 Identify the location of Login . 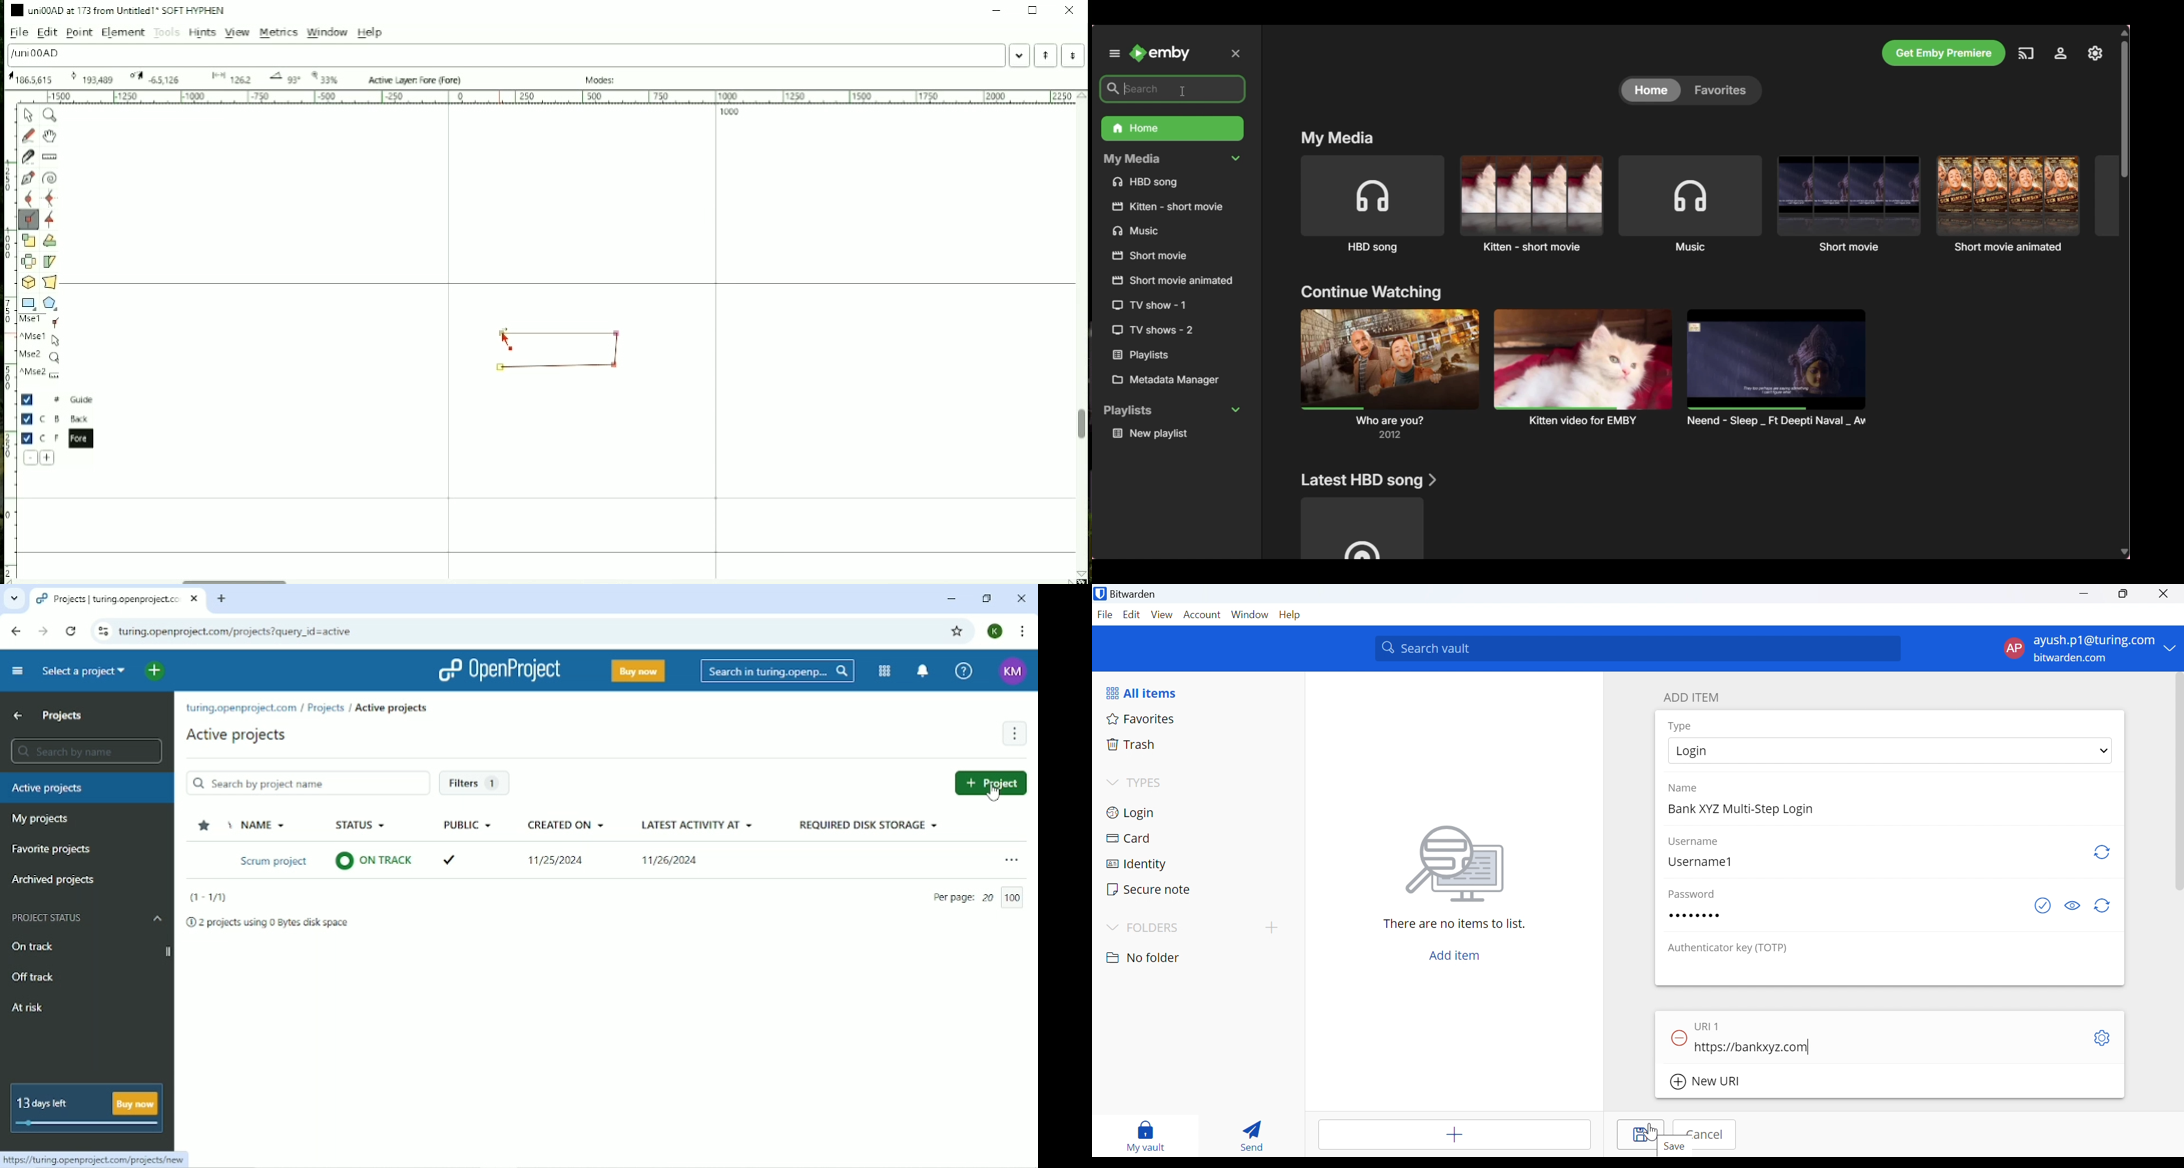
(1707, 751).